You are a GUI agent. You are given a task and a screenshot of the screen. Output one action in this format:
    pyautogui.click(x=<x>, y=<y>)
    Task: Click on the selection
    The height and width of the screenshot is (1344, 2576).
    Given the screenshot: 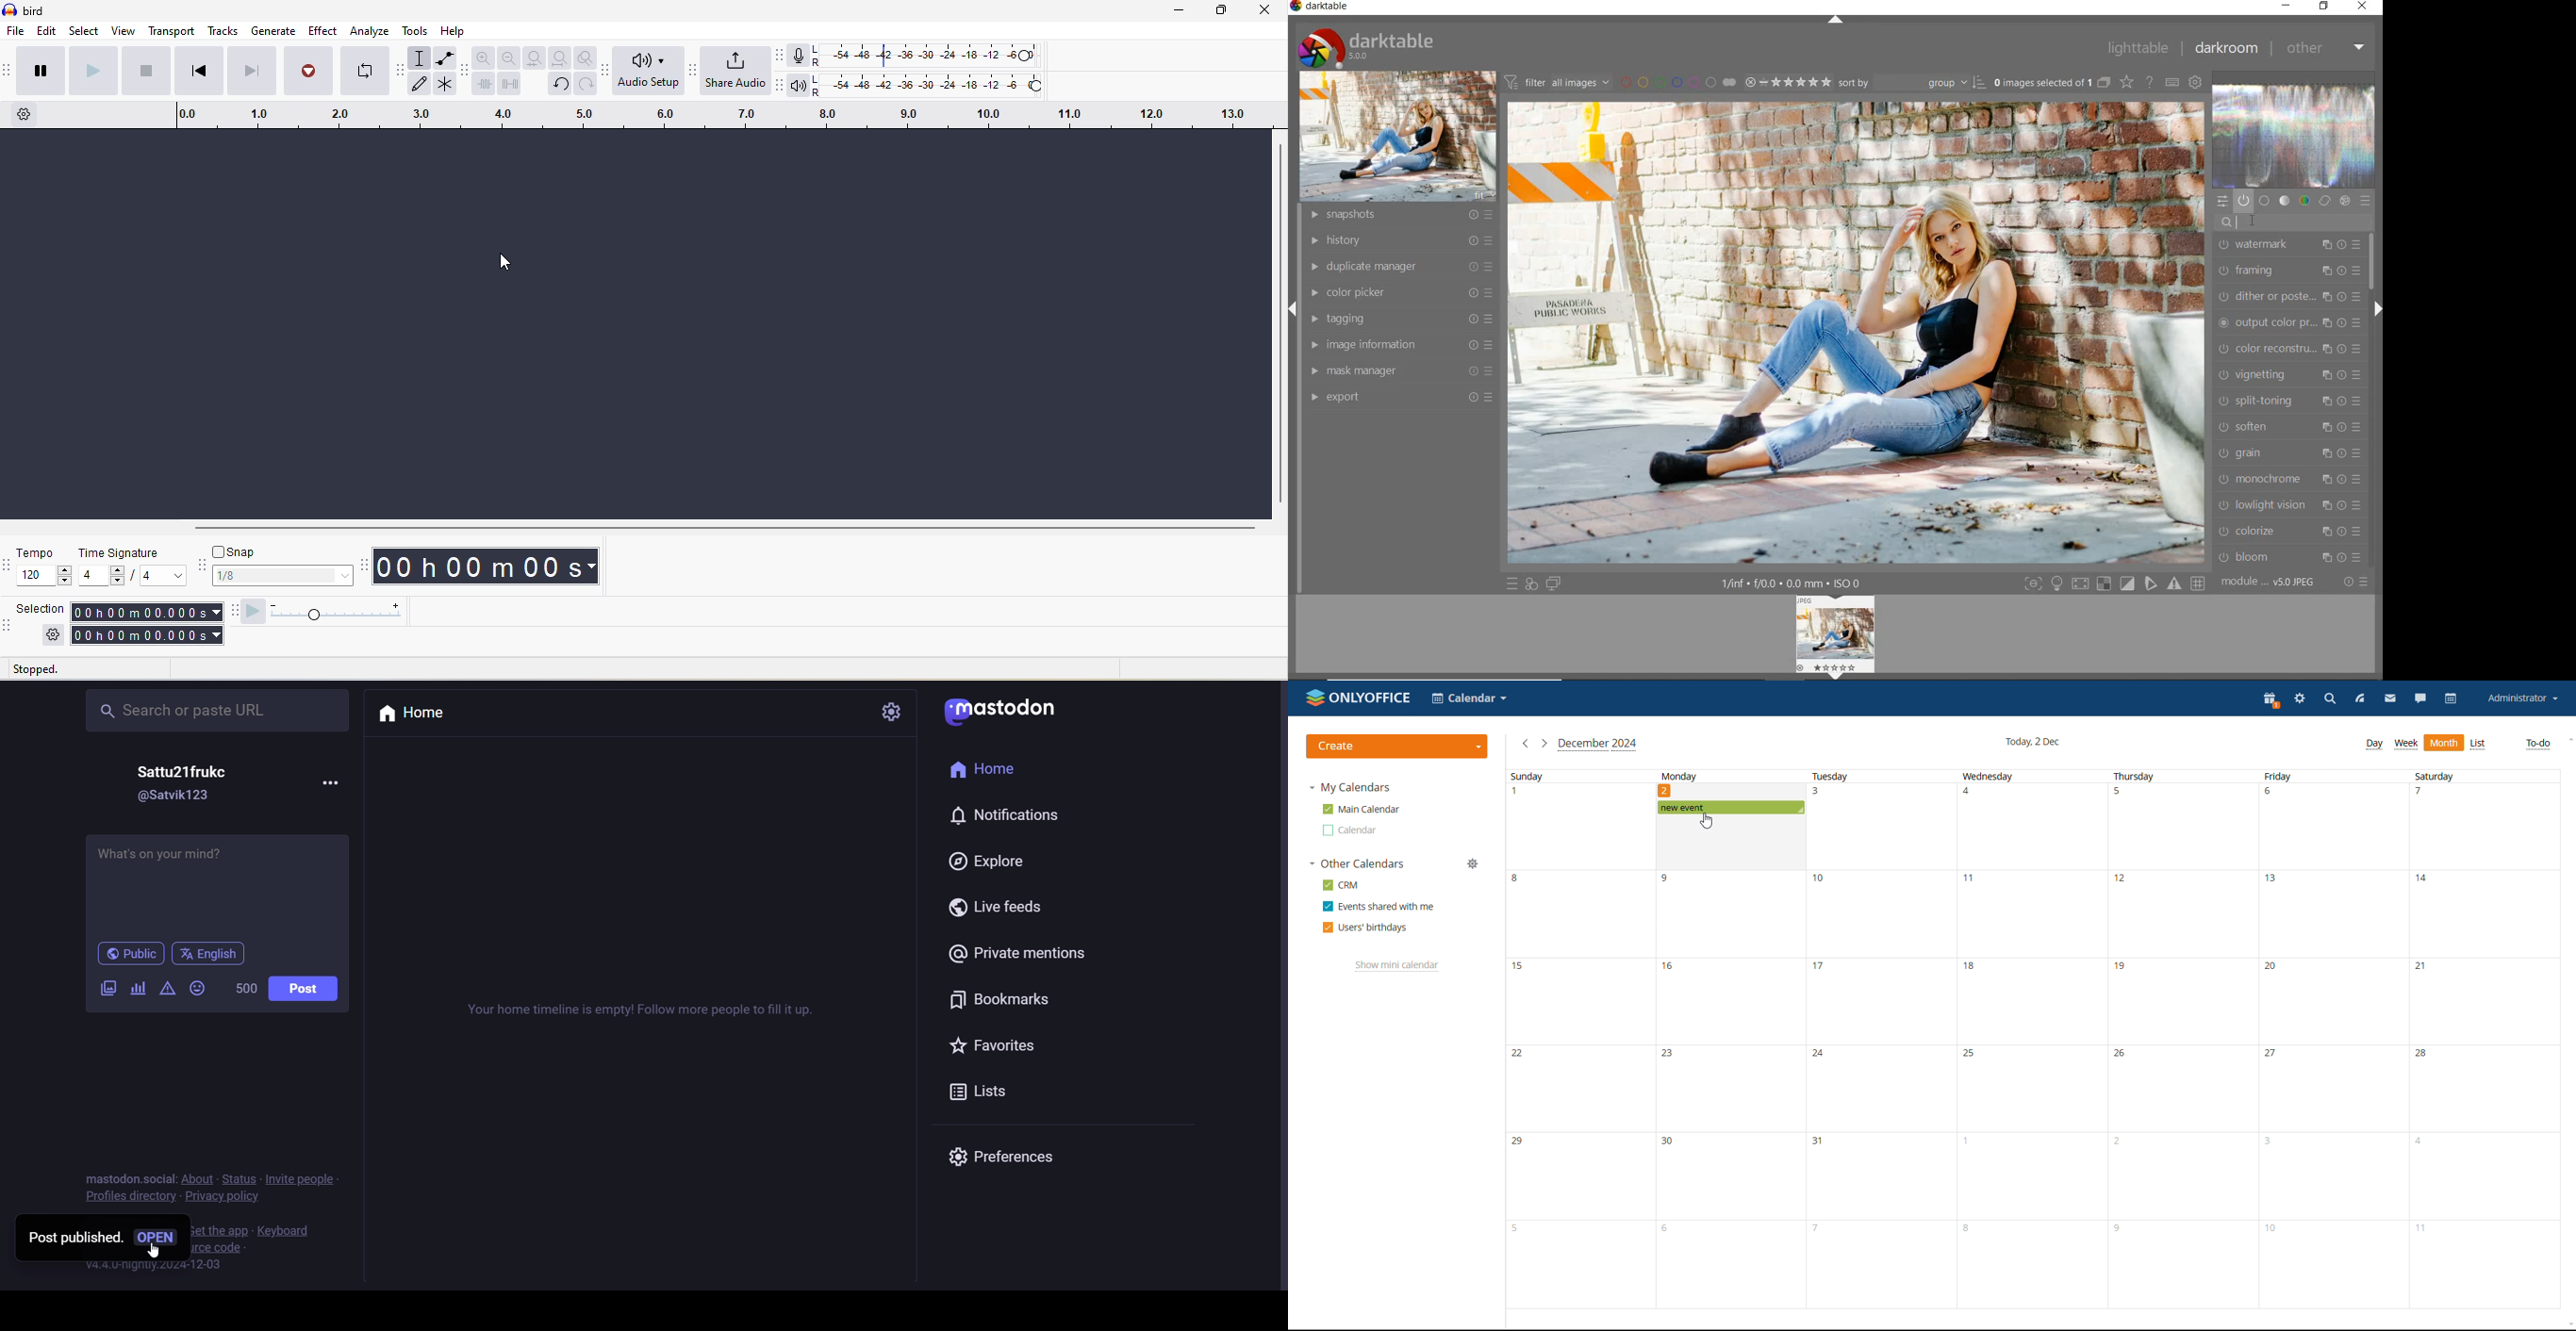 What is the action you would take?
    pyautogui.click(x=43, y=610)
    